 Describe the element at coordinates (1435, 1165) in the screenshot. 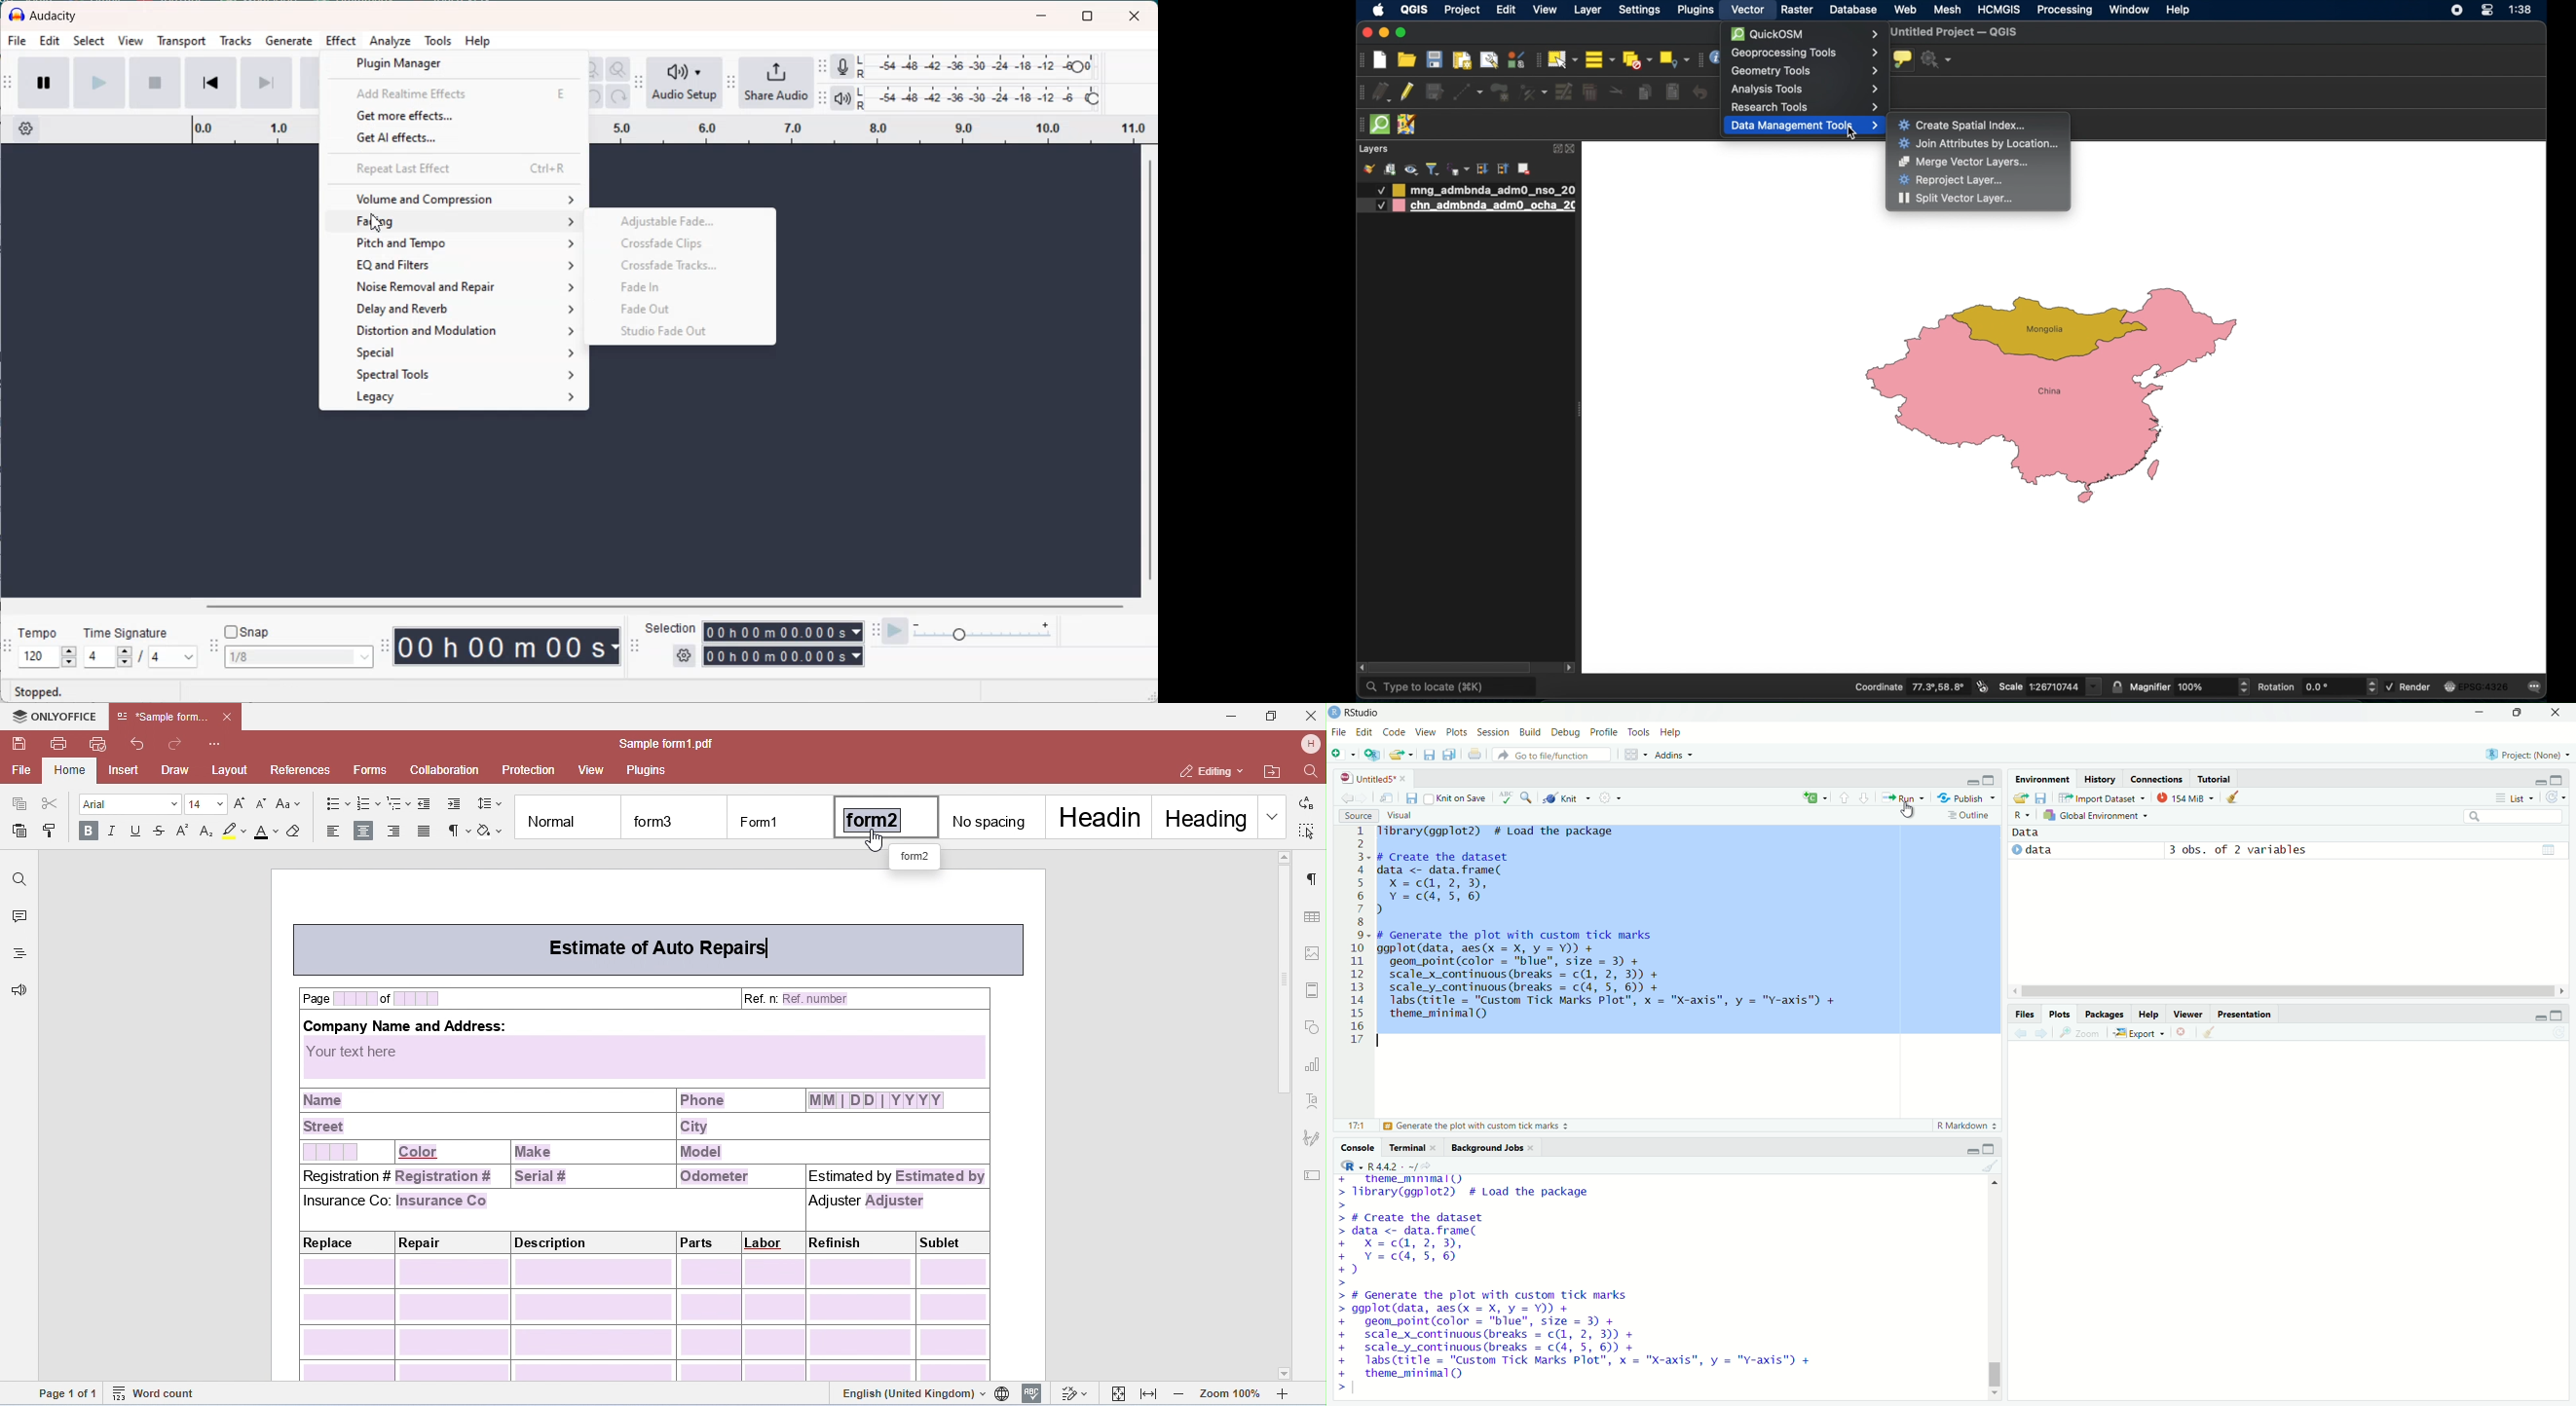

I see `view the current working directory` at that location.